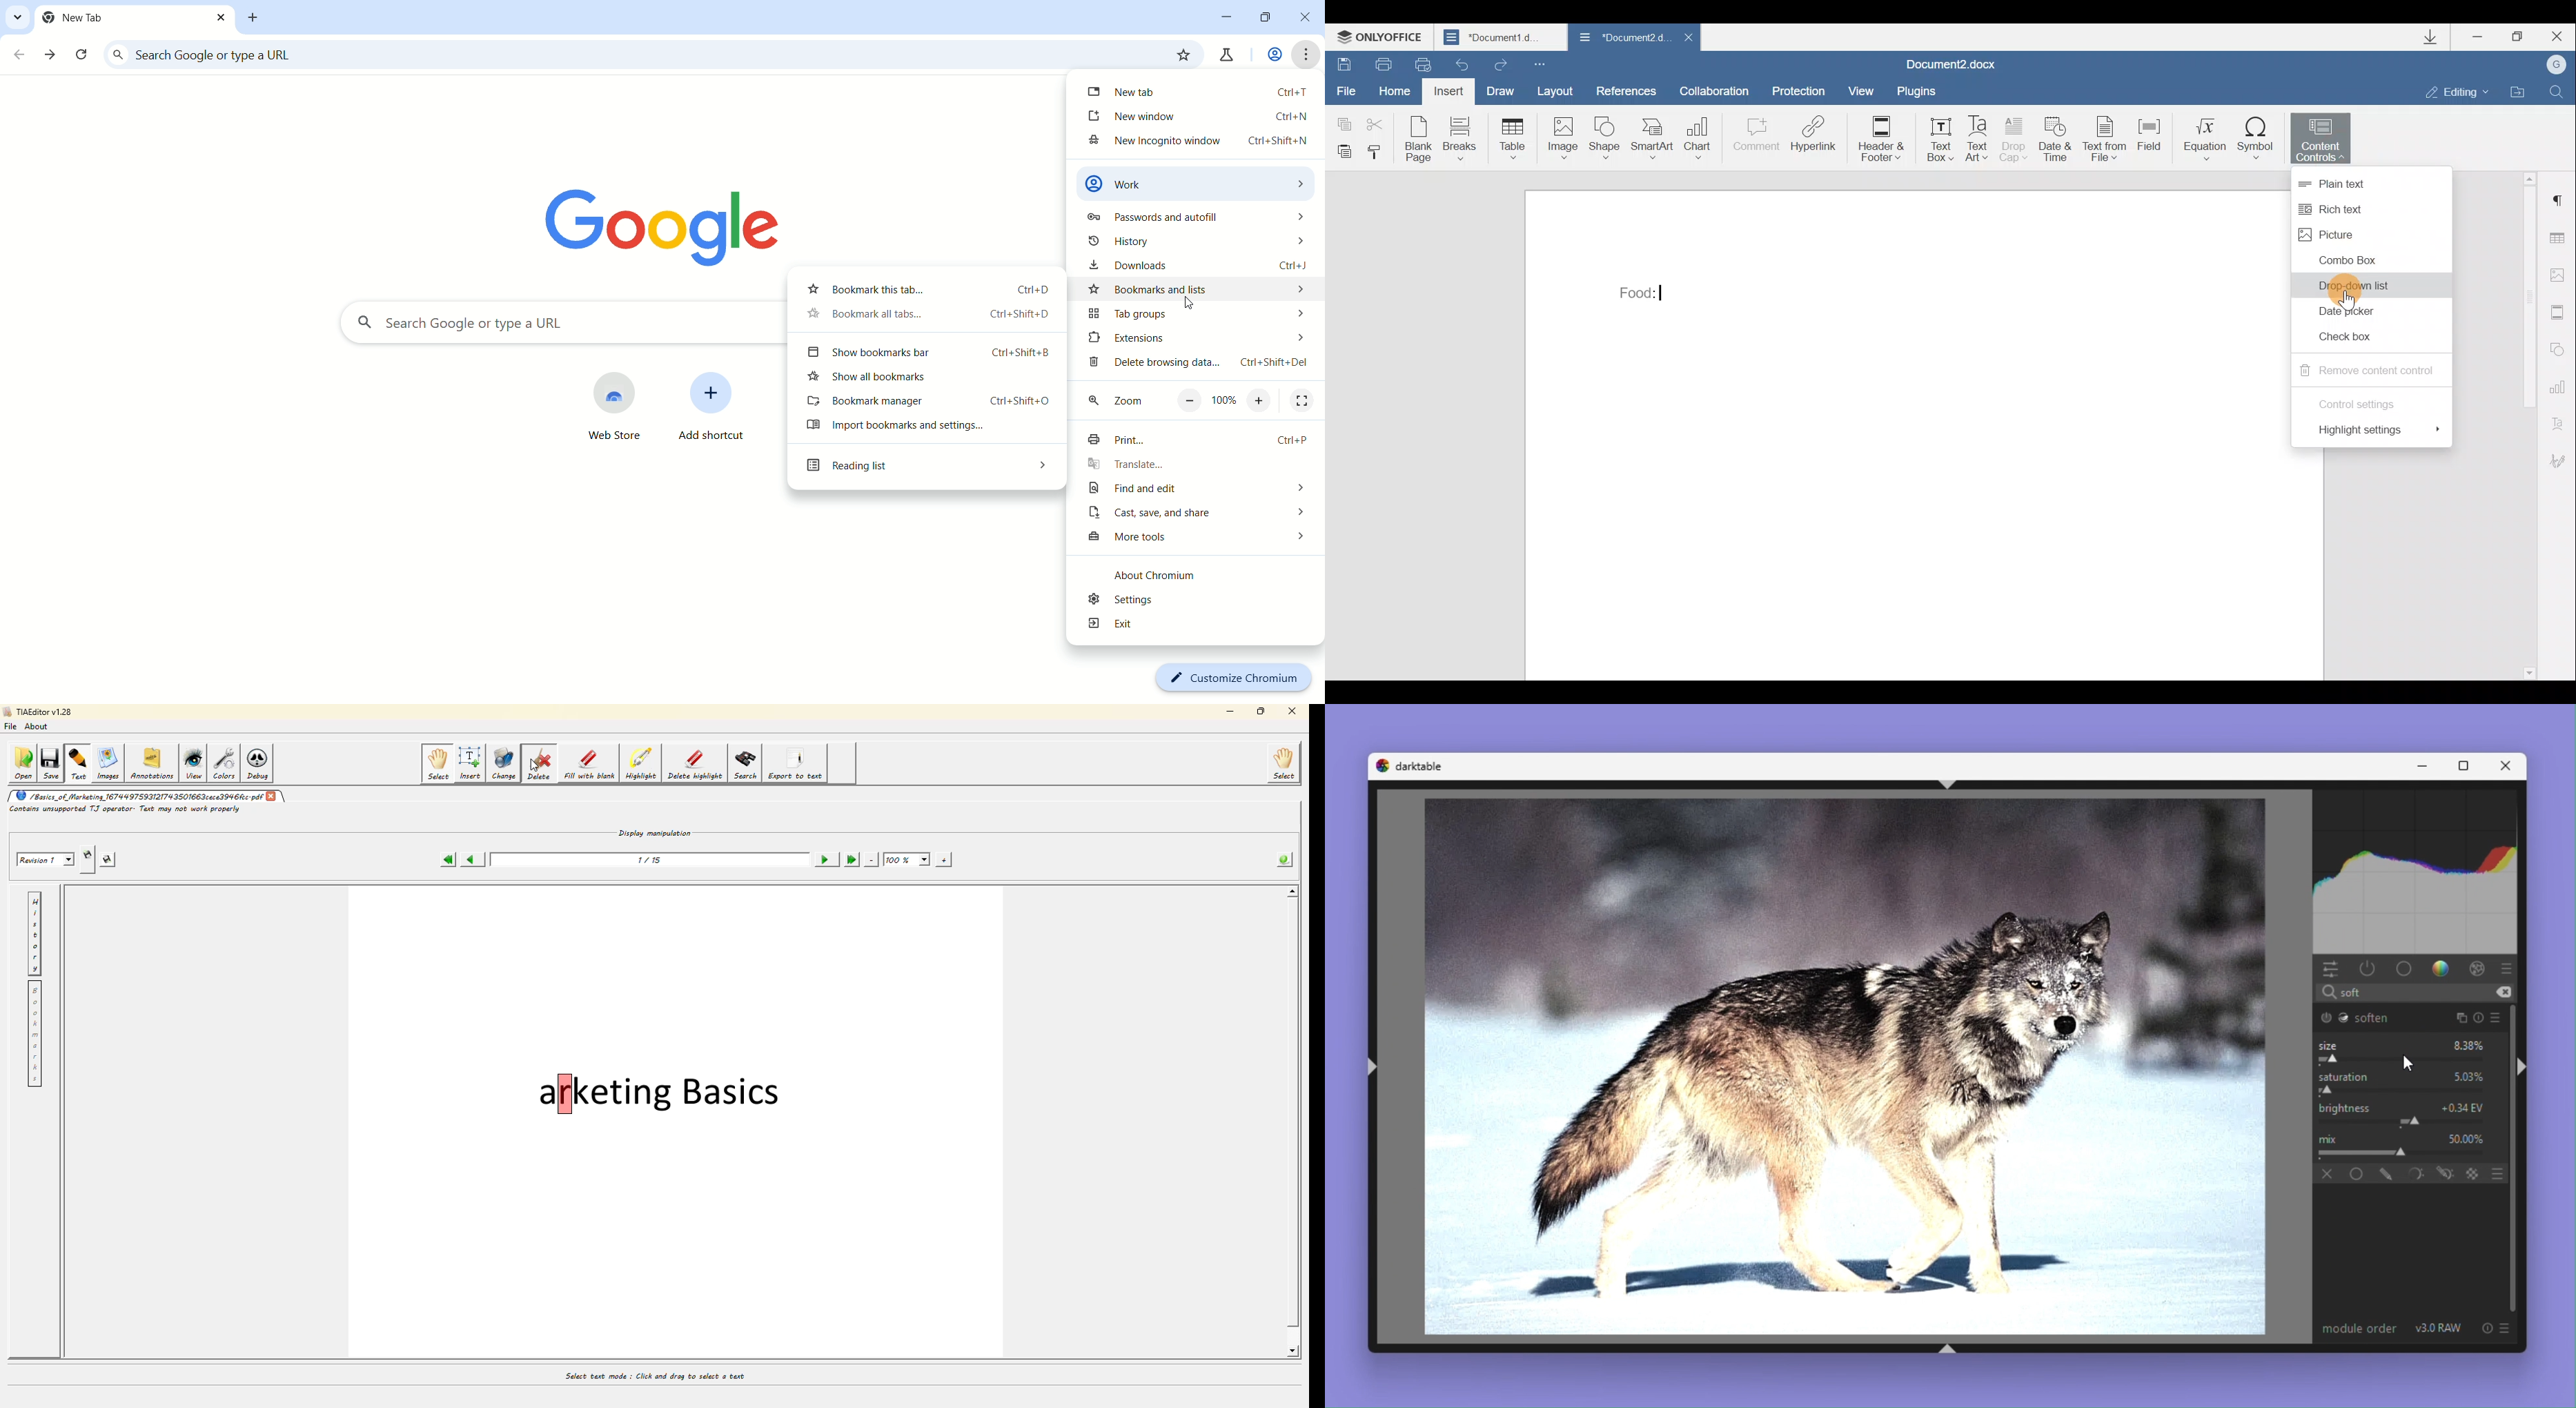  I want to click on Date & time, so click(2057, 141).